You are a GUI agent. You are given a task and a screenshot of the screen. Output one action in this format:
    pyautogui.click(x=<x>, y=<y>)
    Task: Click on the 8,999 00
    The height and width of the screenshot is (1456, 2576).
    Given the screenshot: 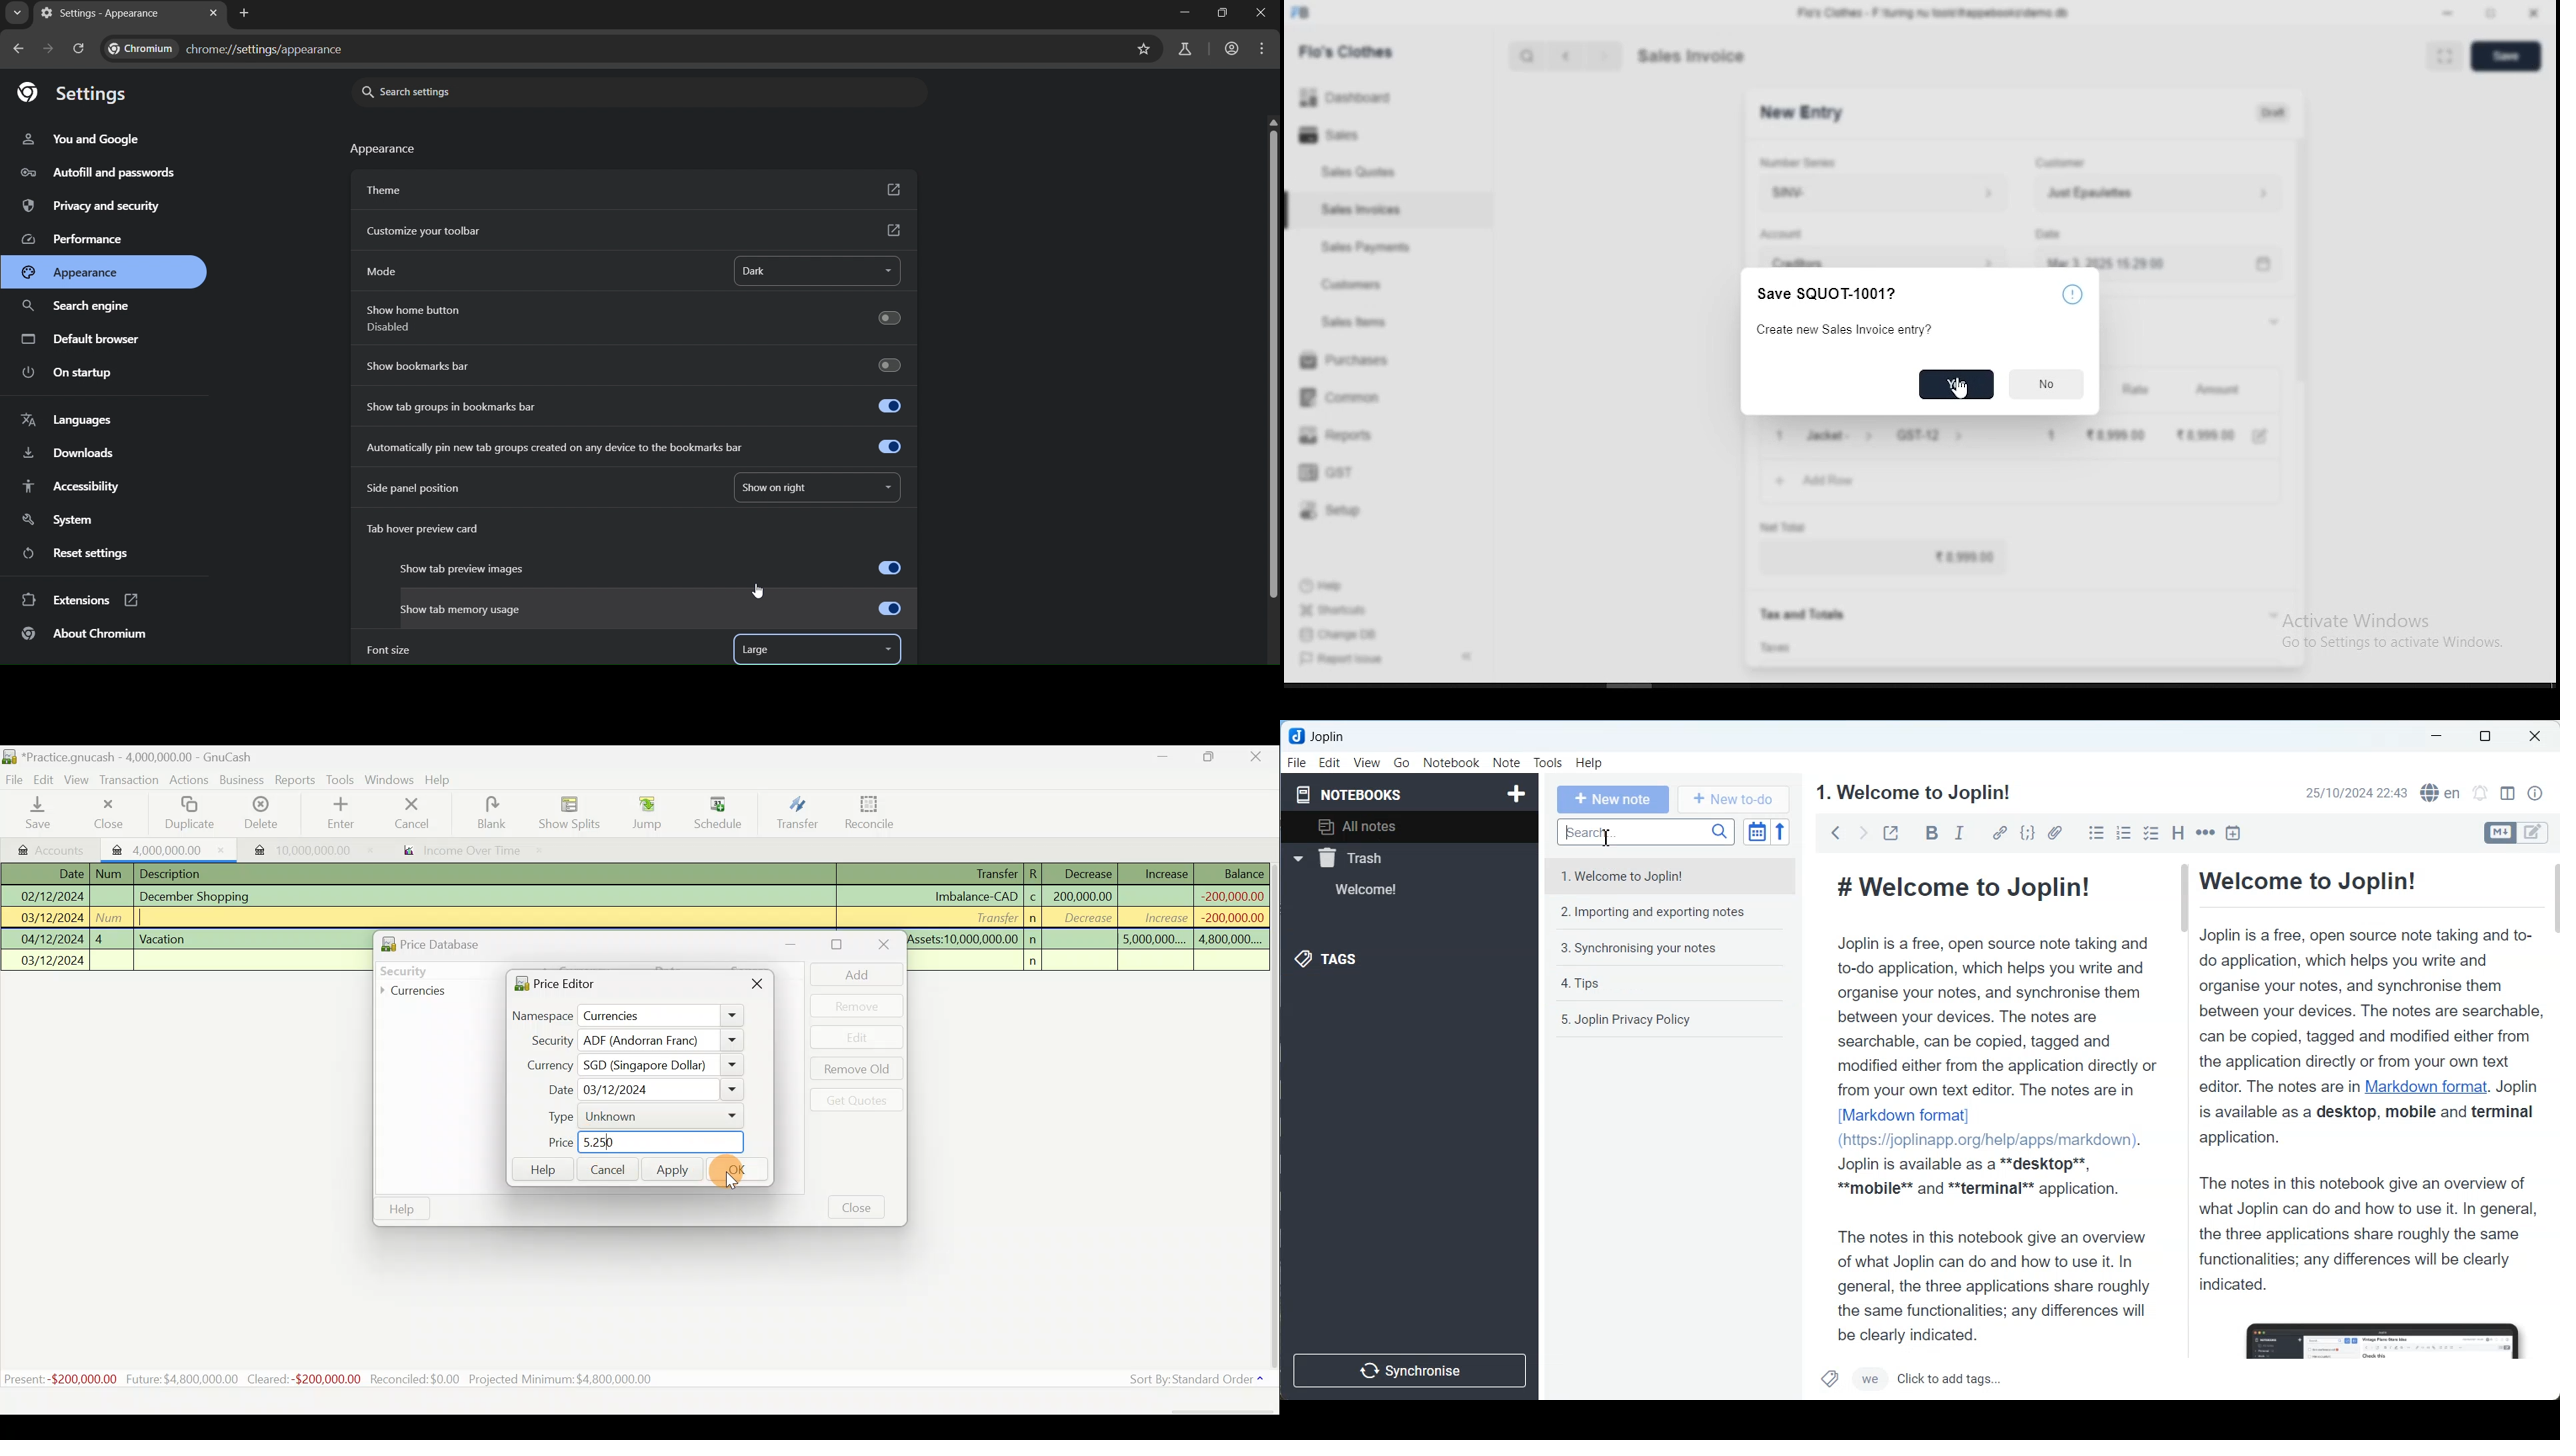 What is the action you would take?
    pyautogui.click(x=2118, y=434)
    